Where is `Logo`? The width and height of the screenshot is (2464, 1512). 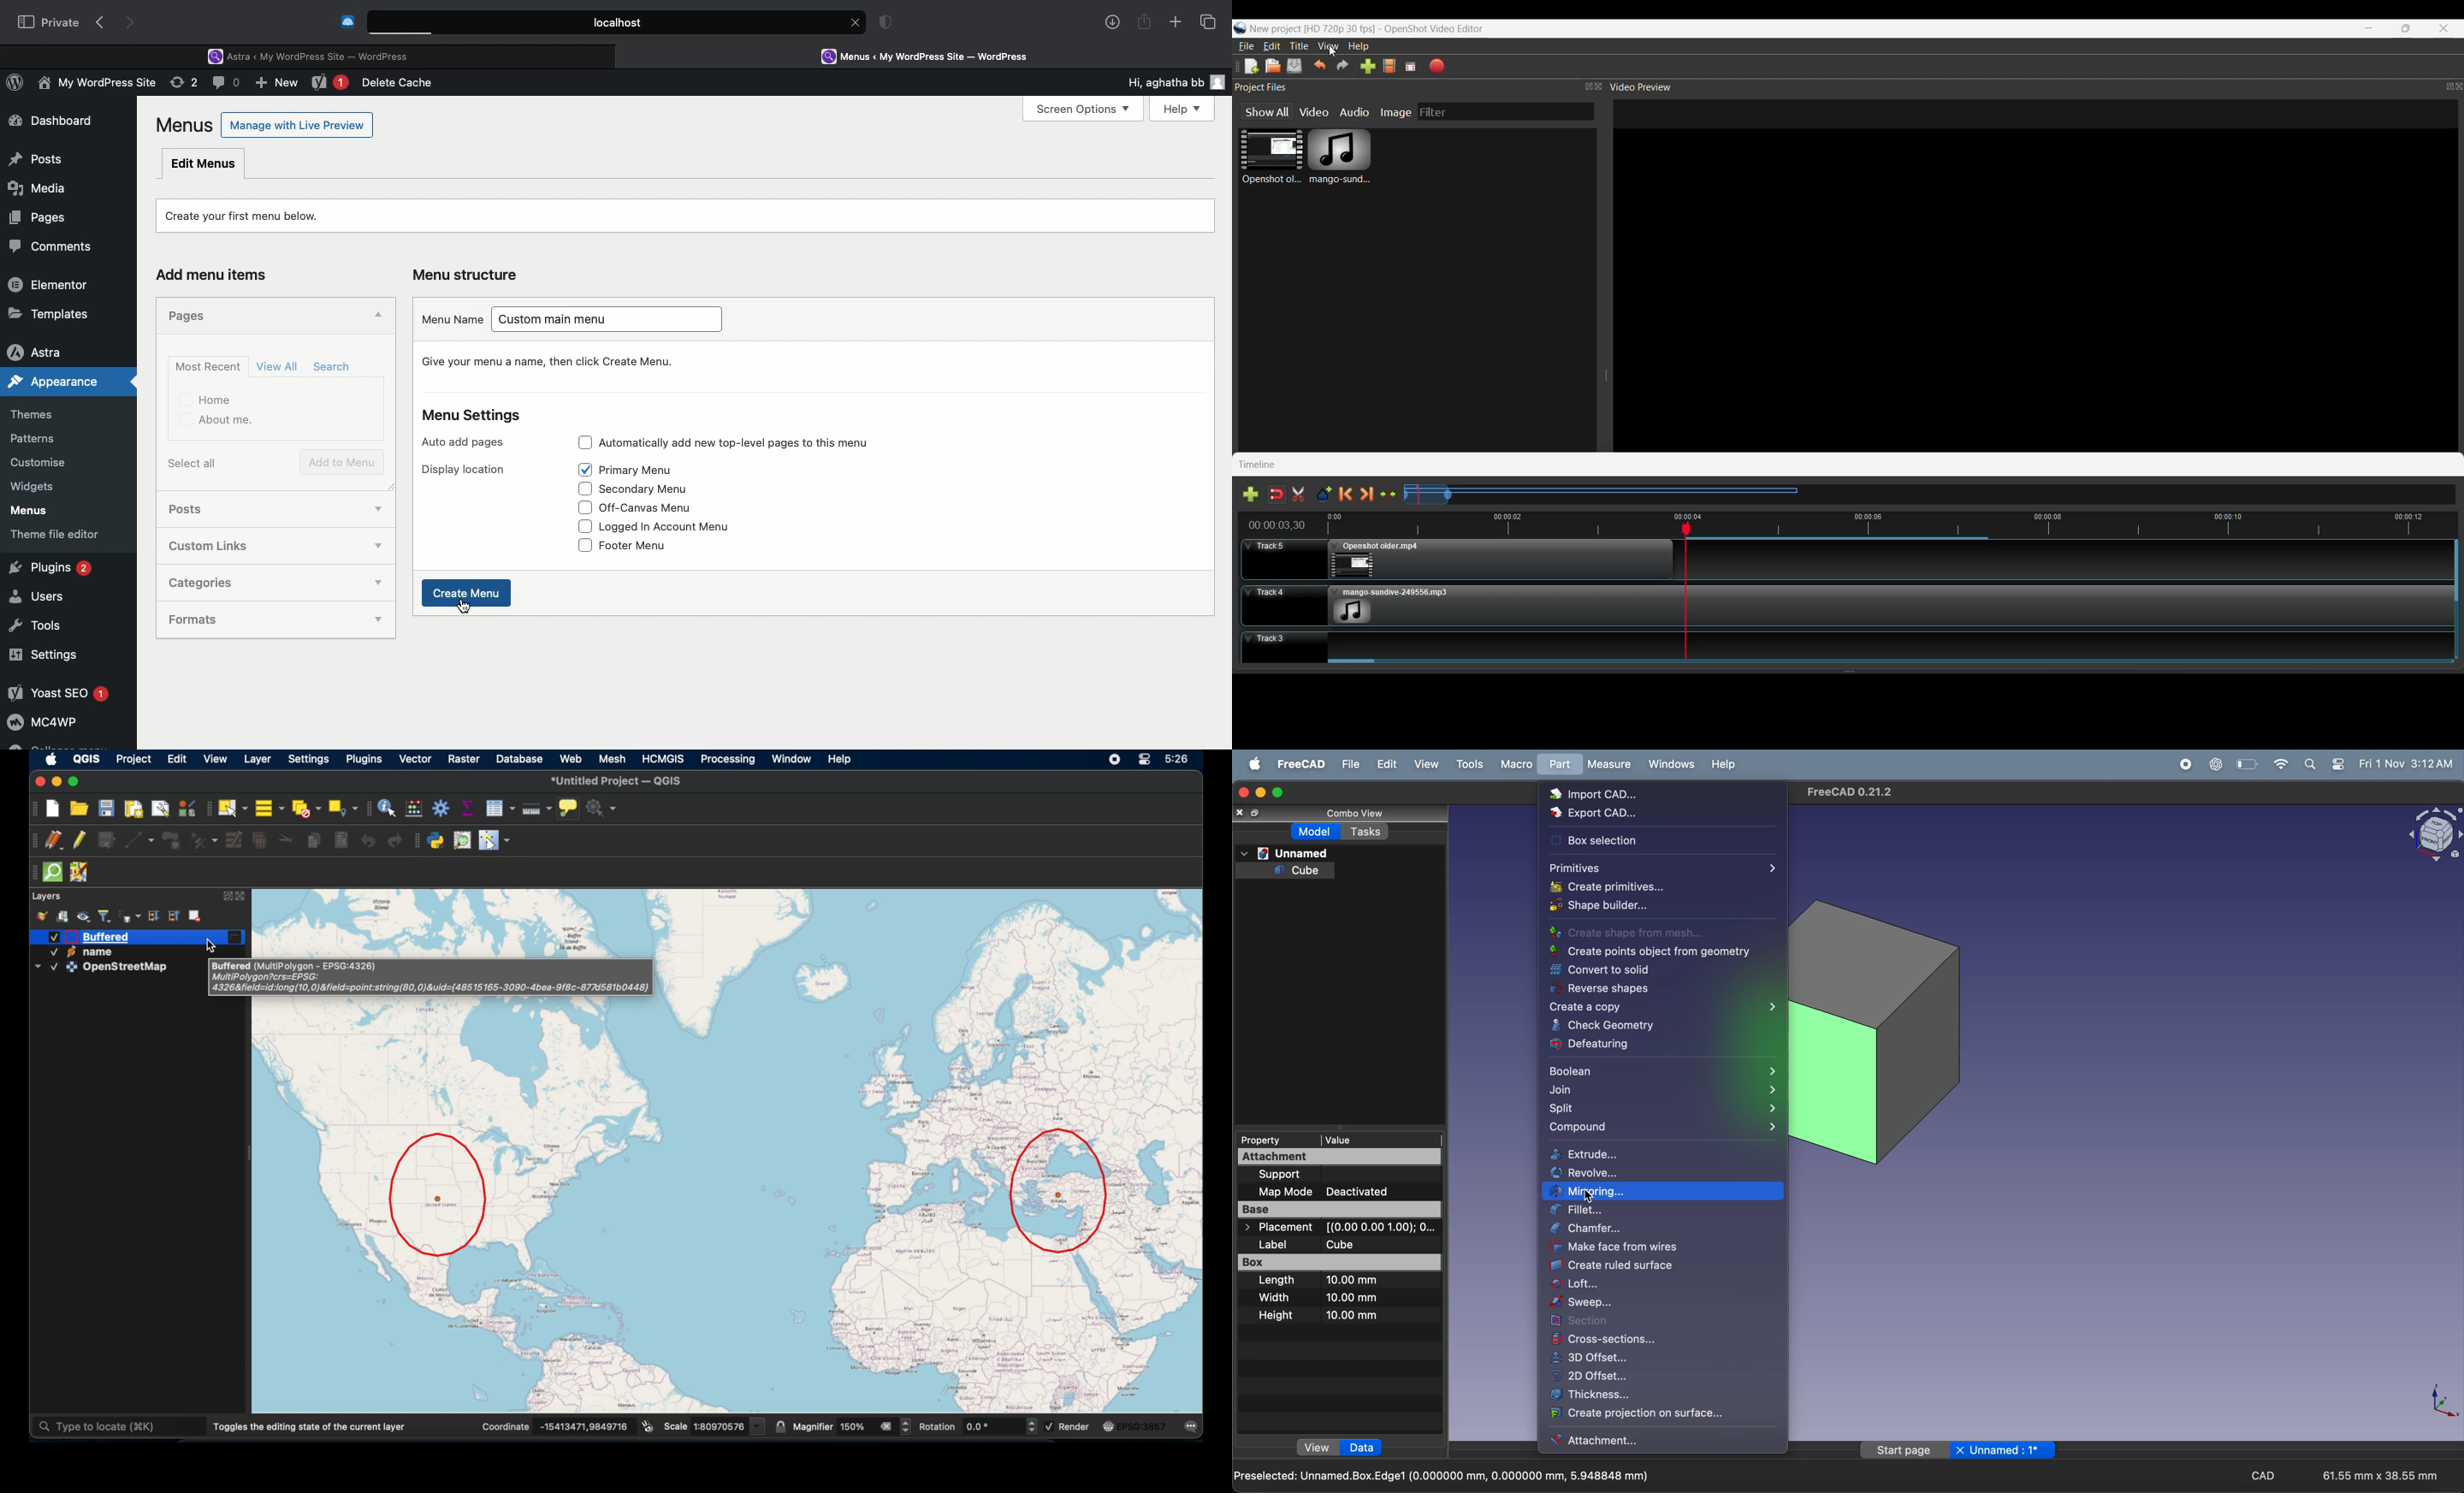 Logo is located at coordinates (1360, 28).